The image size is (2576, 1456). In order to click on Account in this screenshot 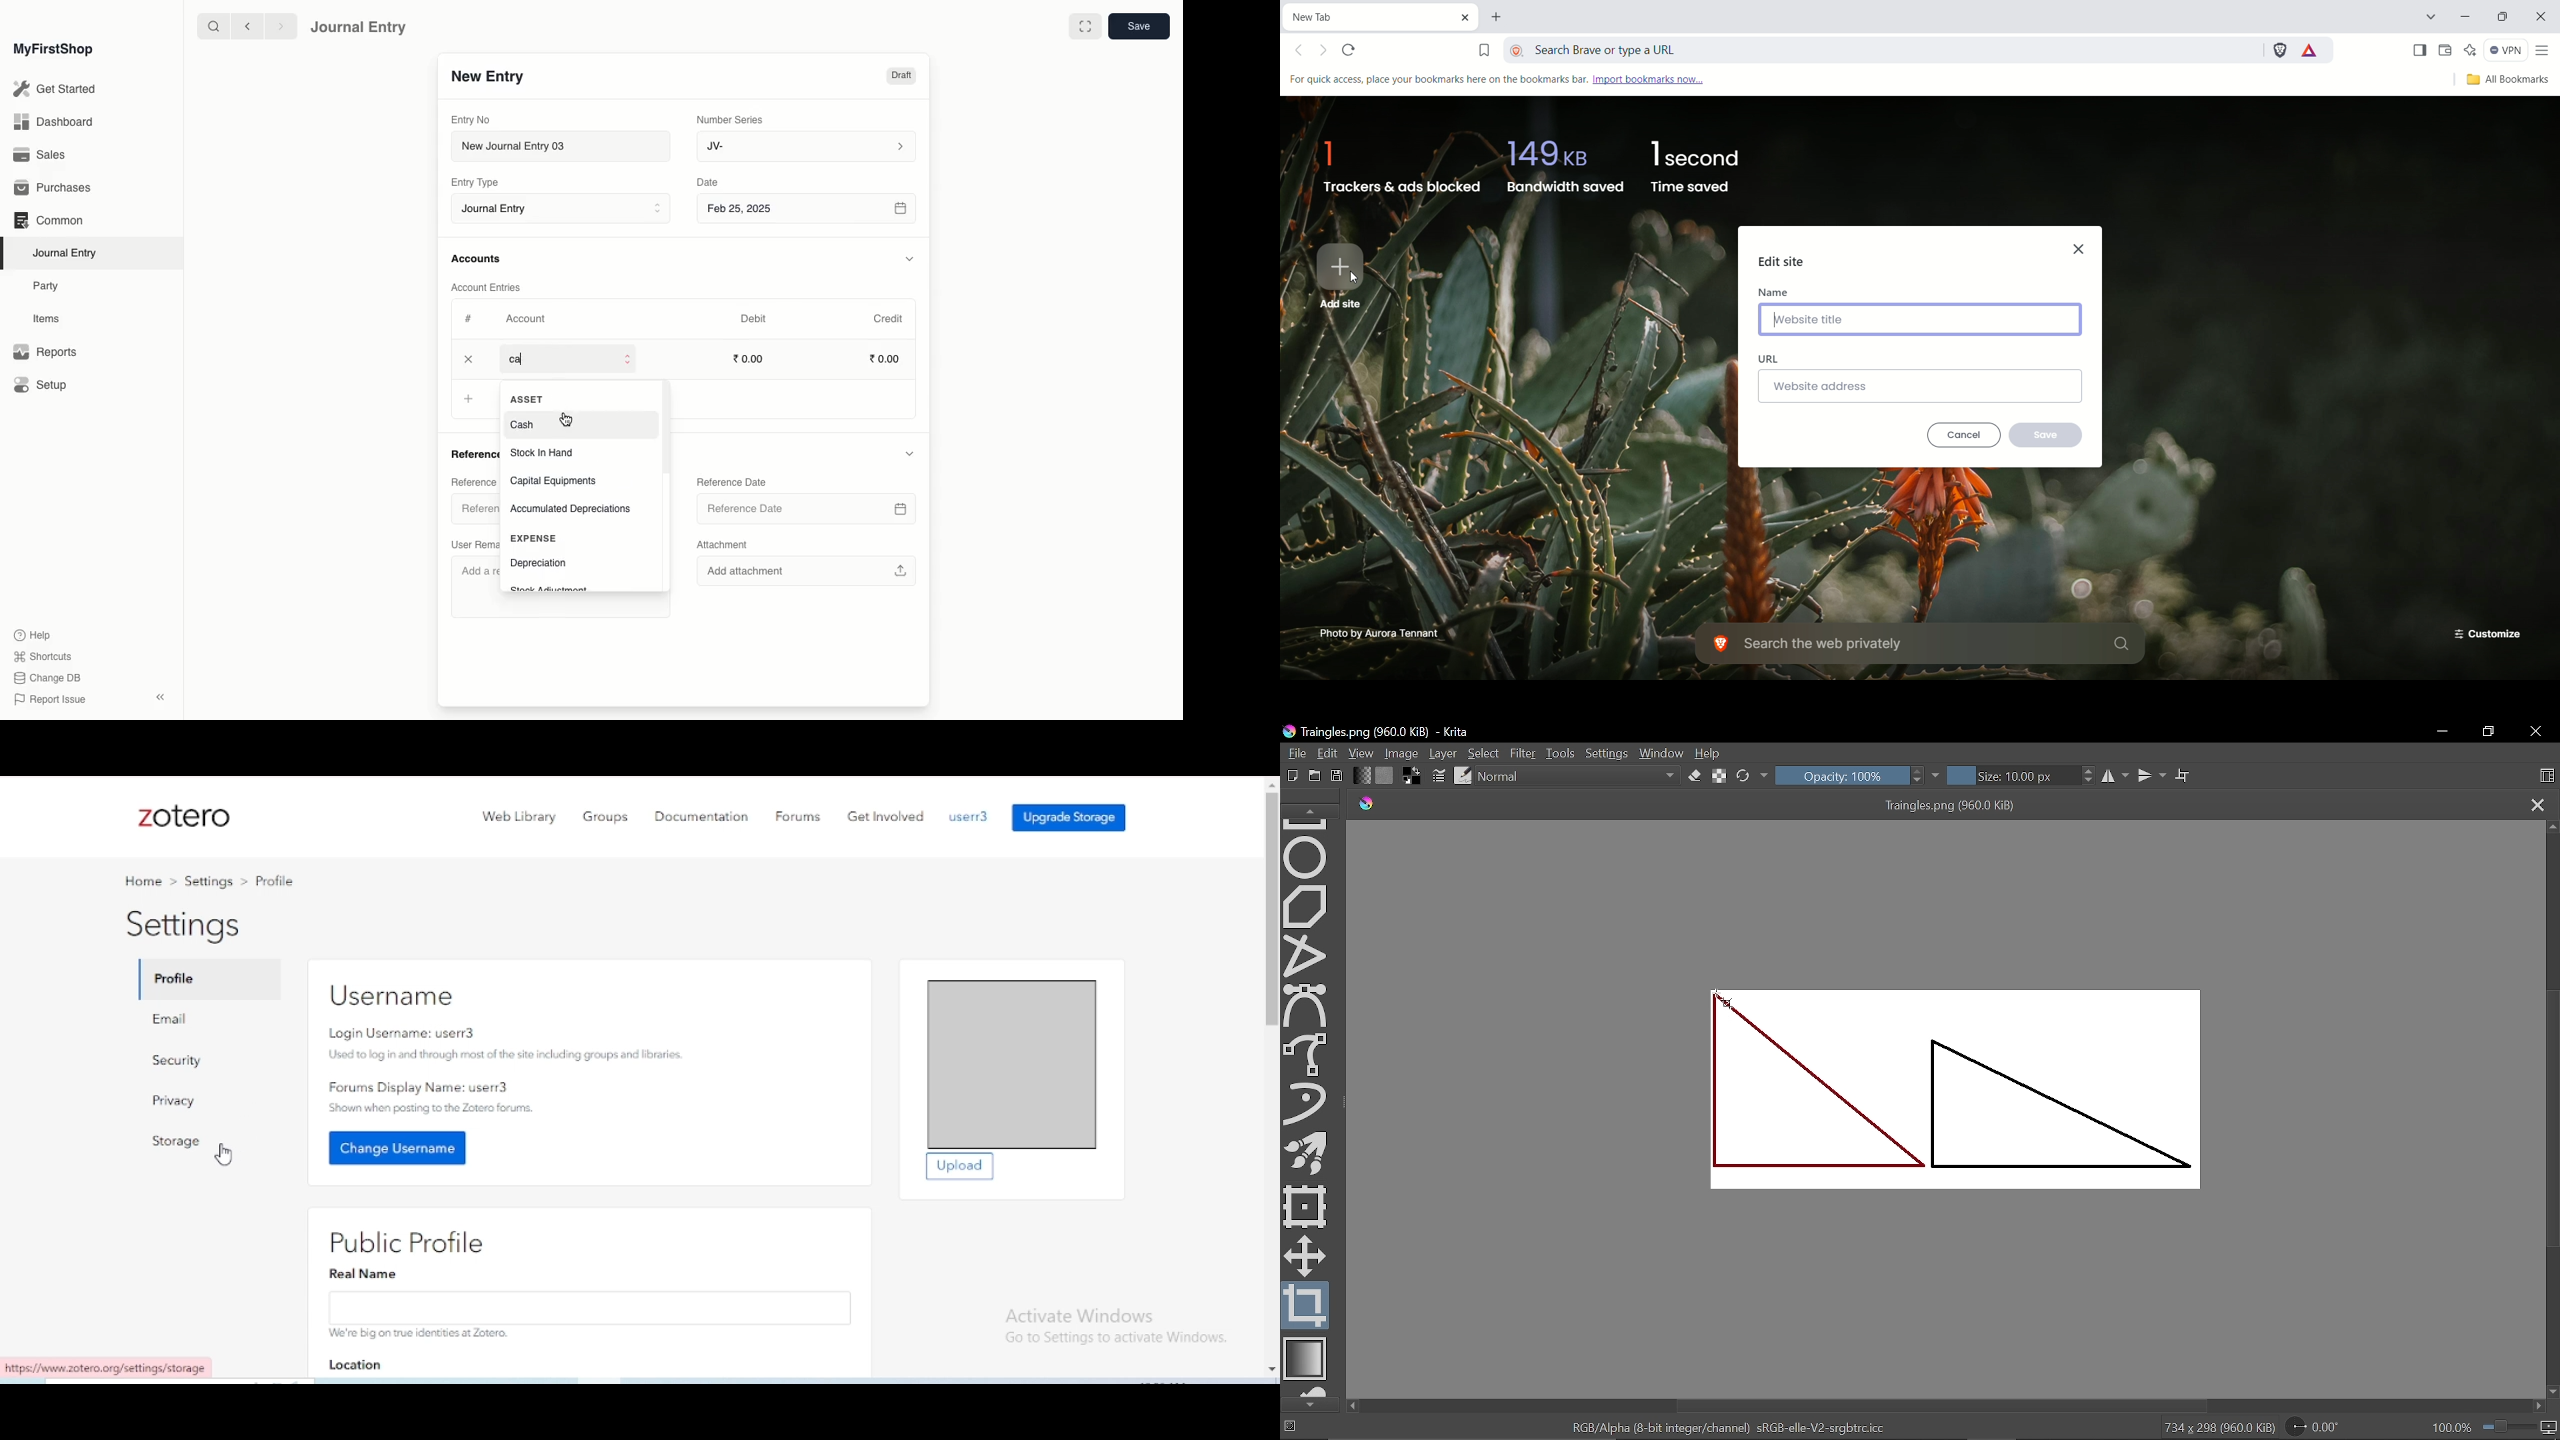, I will do `click(525, 319)`.